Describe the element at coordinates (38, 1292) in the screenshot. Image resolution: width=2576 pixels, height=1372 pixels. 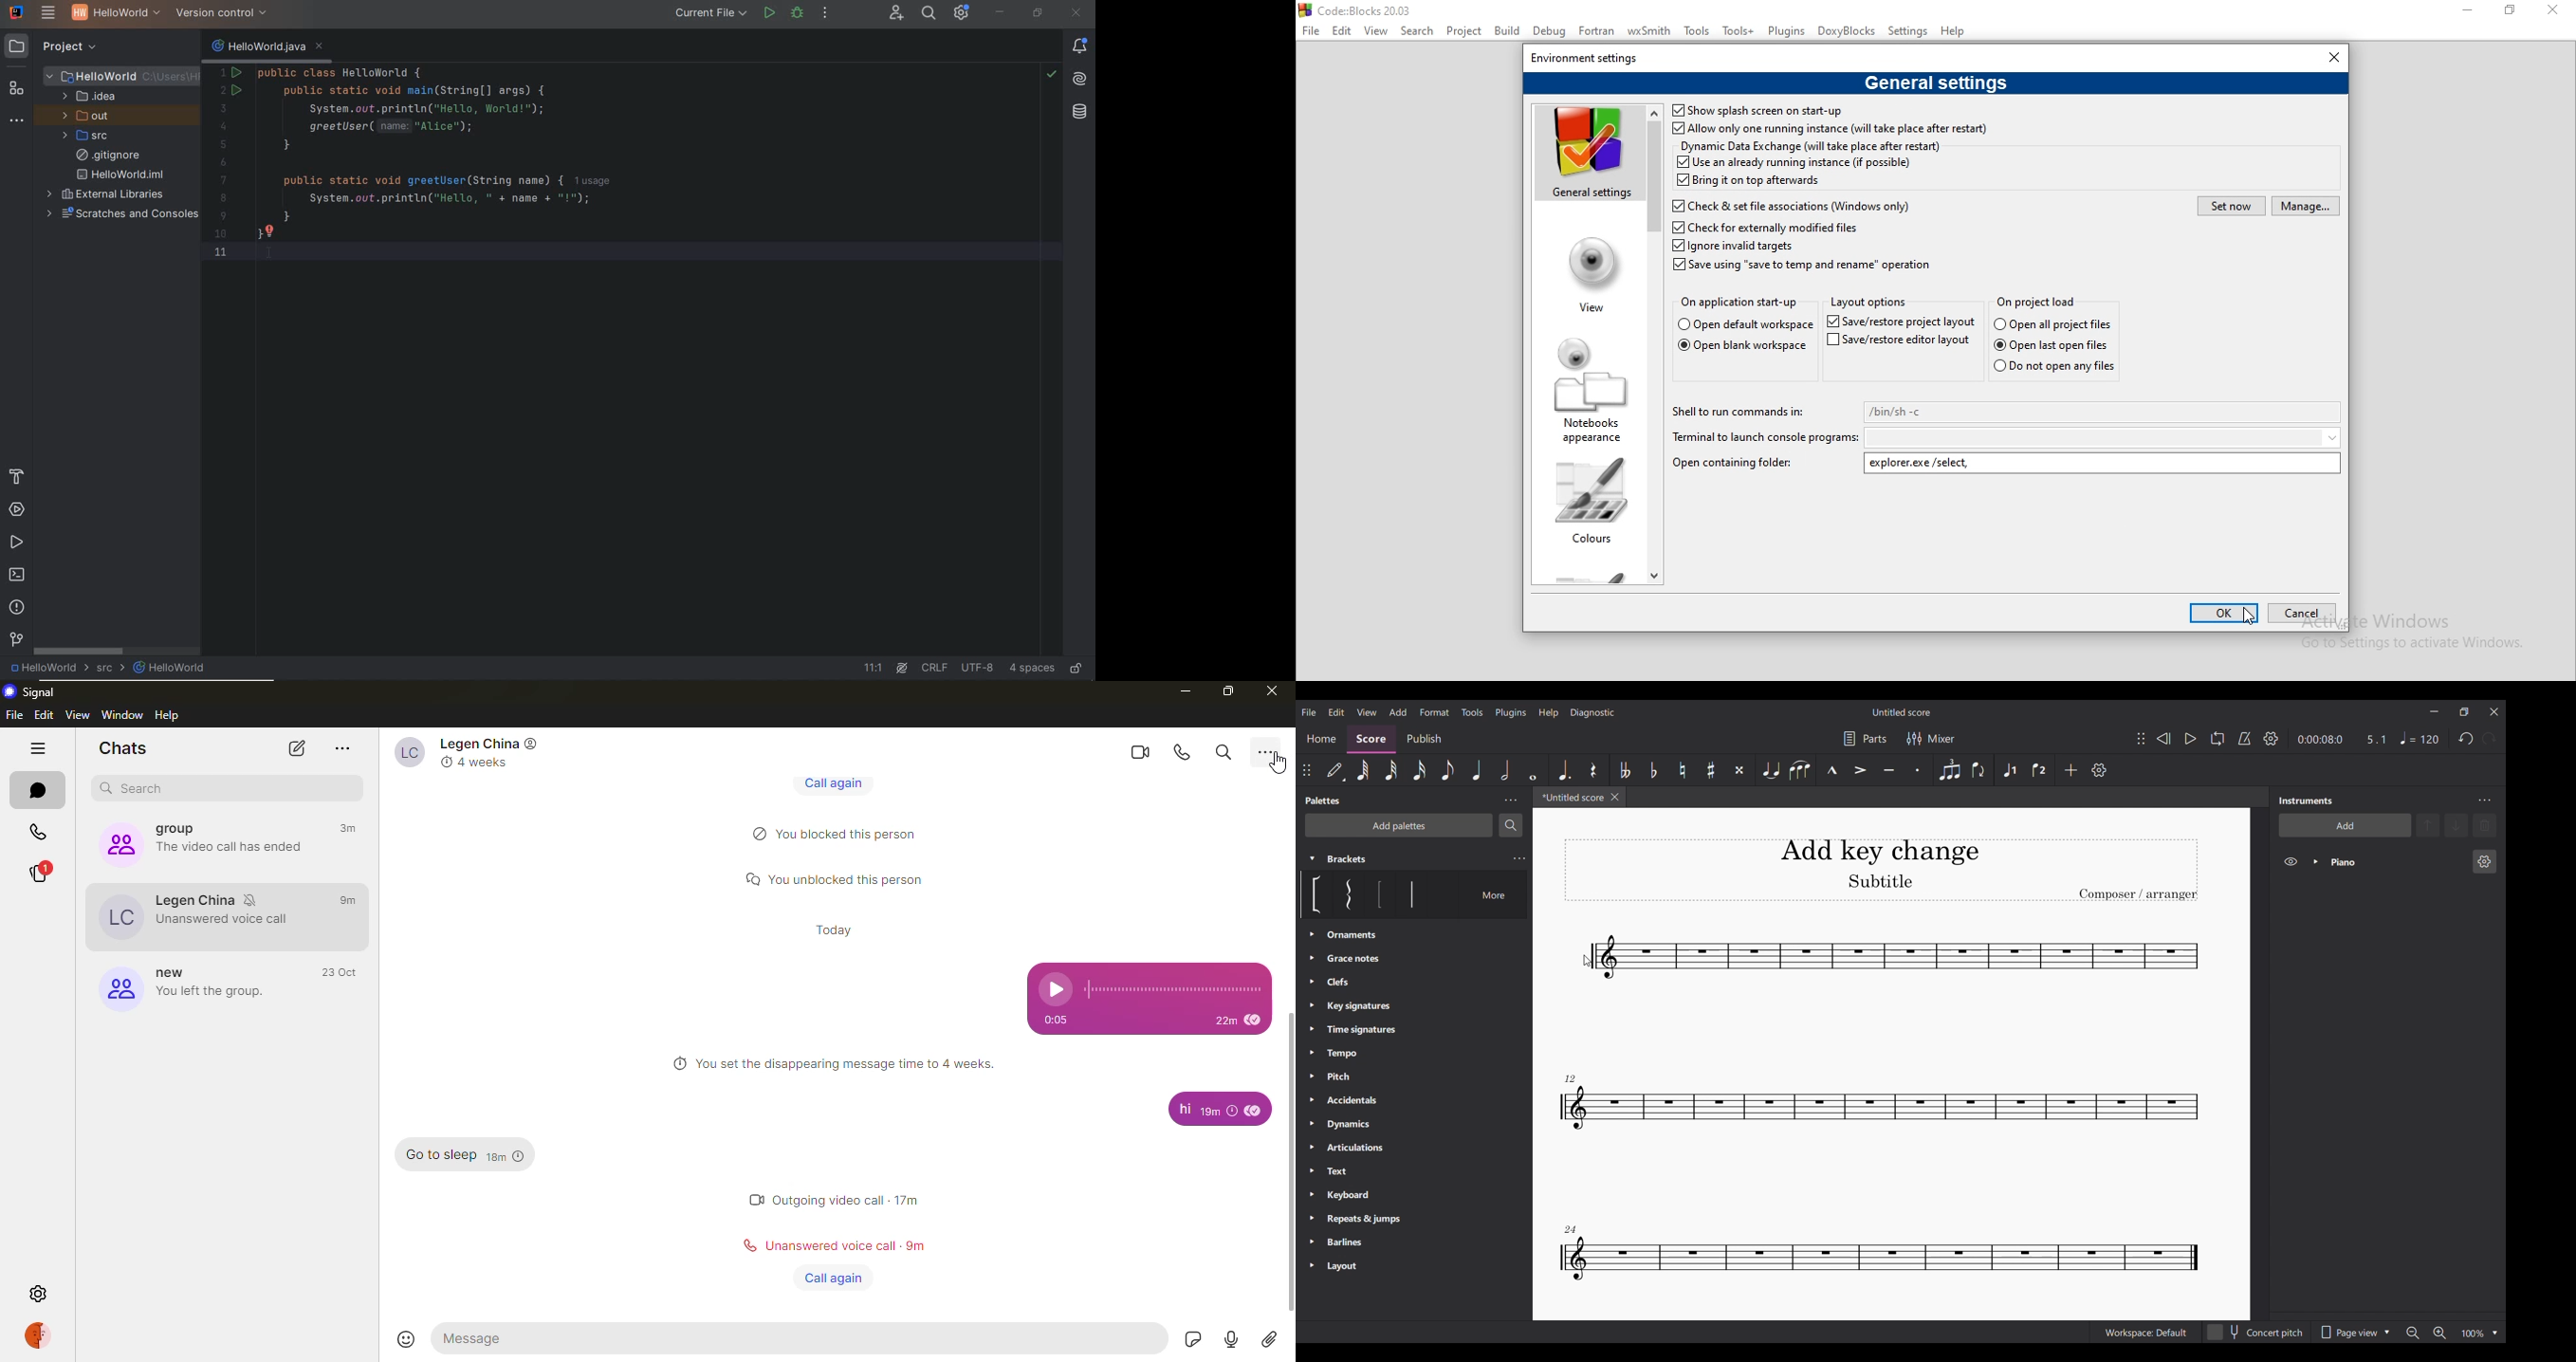
I see `settings` at that location.